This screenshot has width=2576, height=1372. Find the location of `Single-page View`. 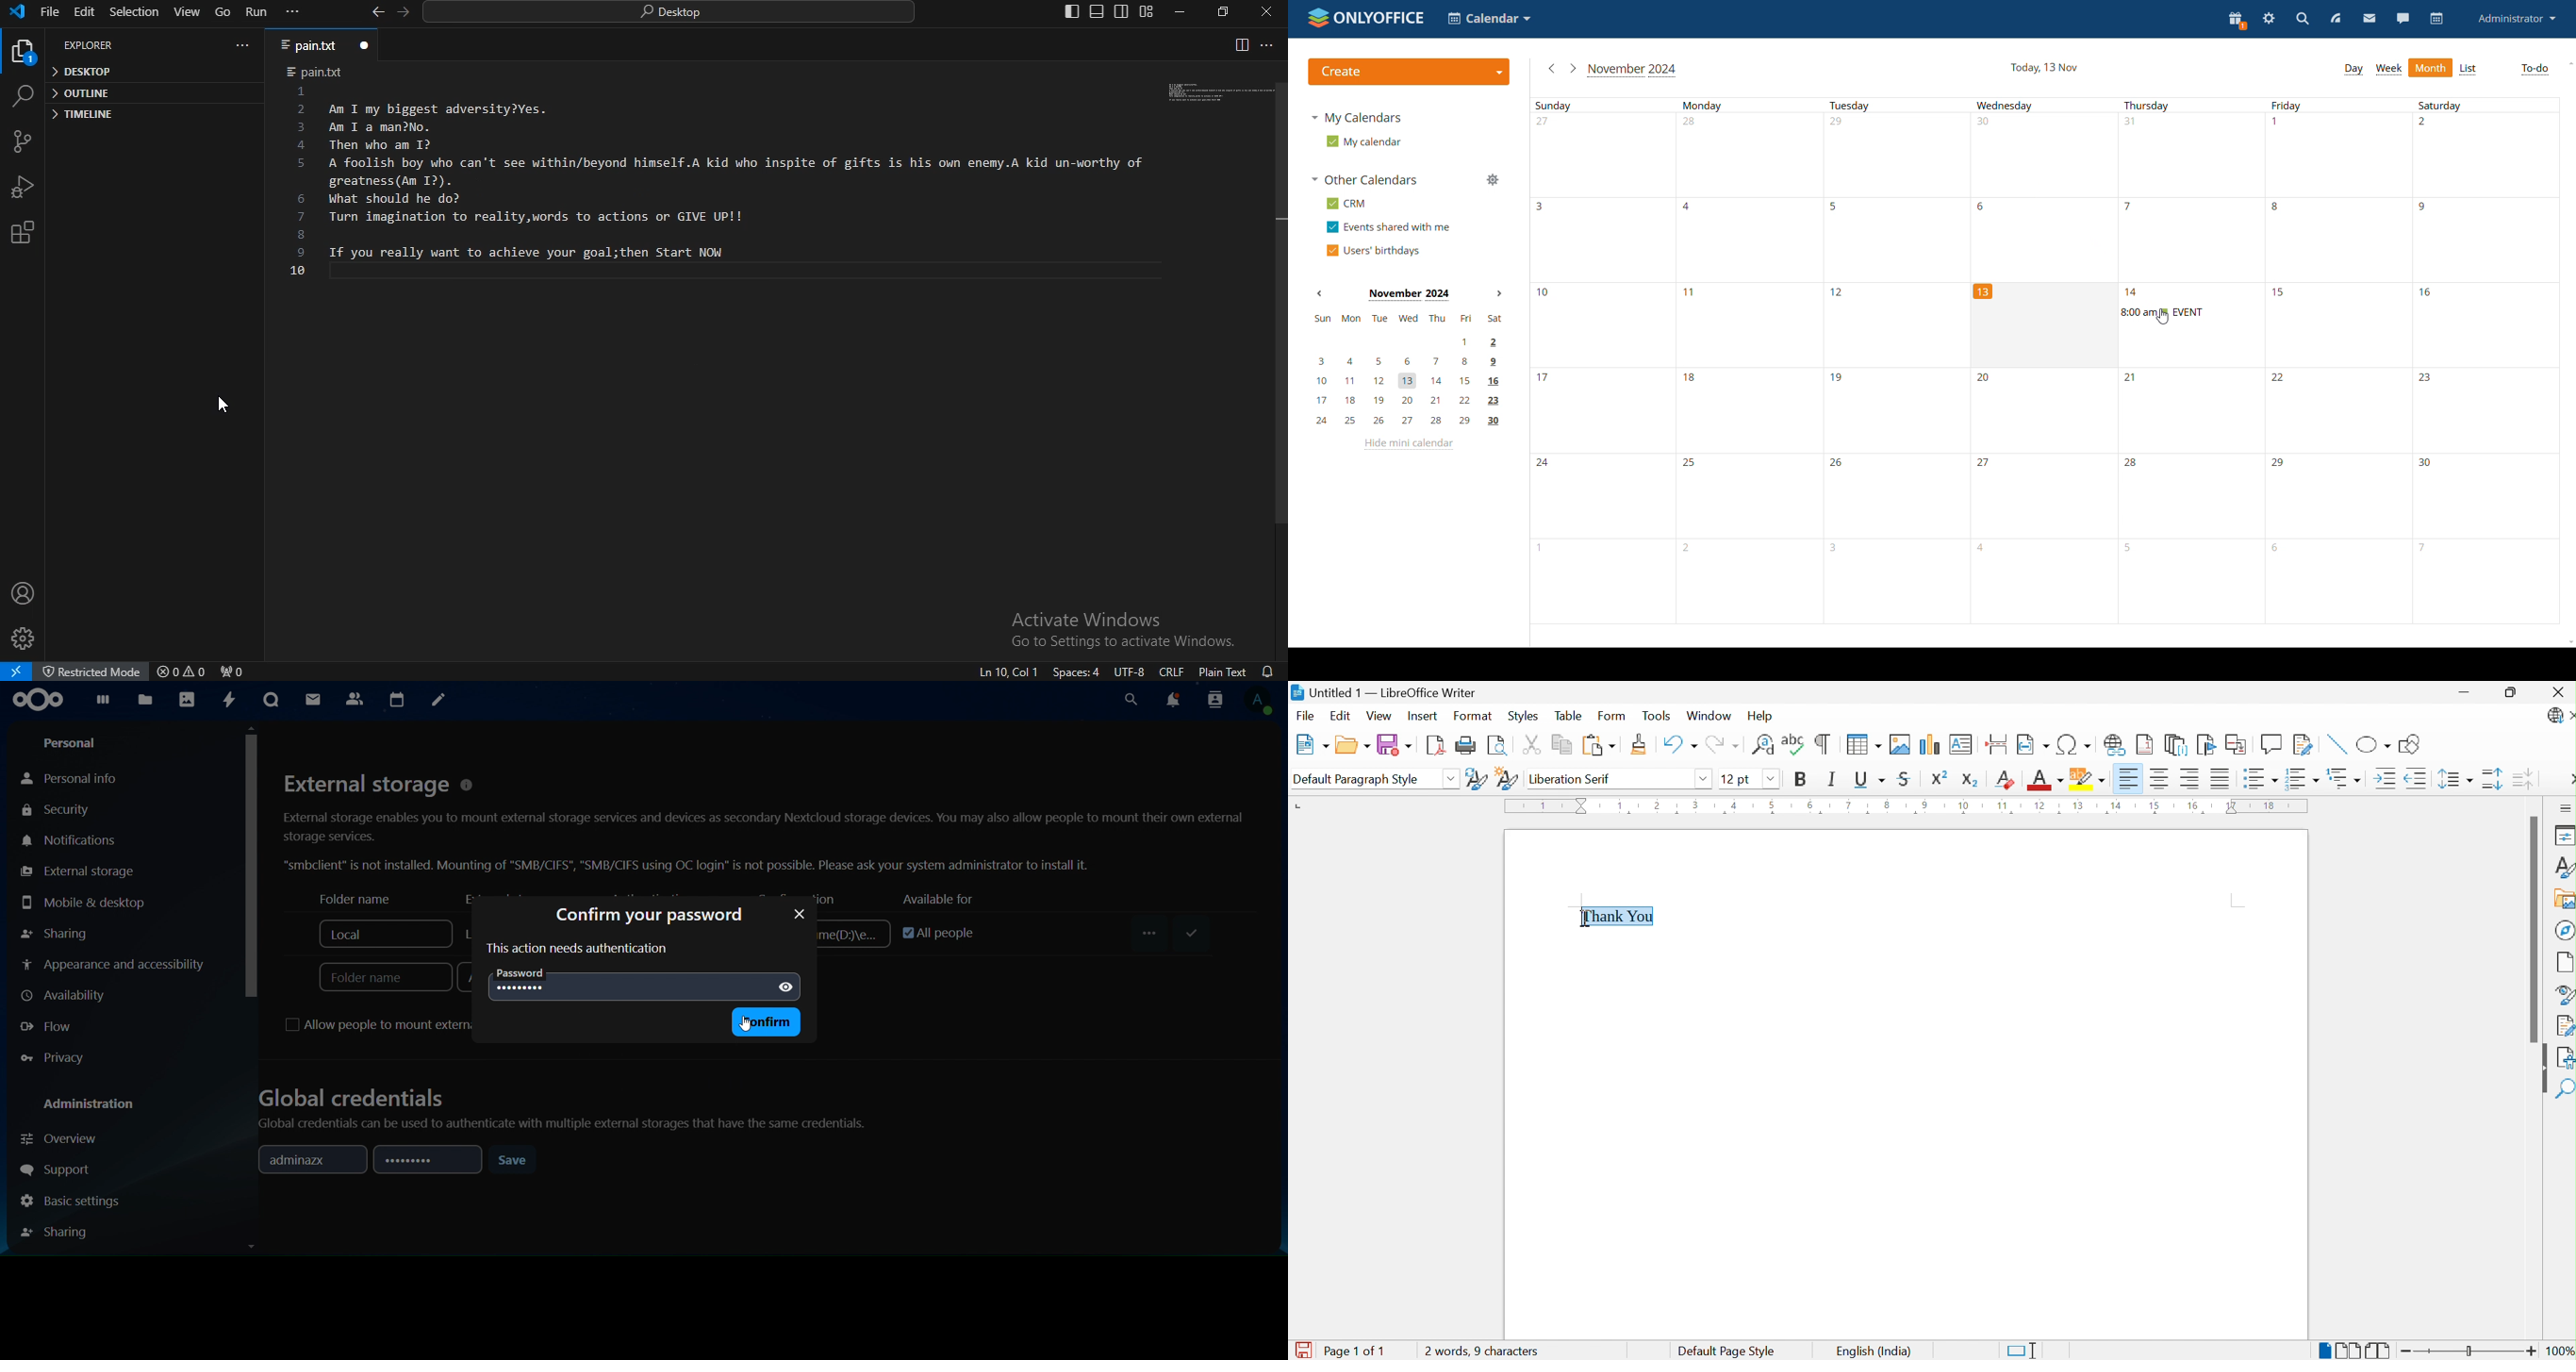

Single-page View is located at coordinates (2320, 1349).